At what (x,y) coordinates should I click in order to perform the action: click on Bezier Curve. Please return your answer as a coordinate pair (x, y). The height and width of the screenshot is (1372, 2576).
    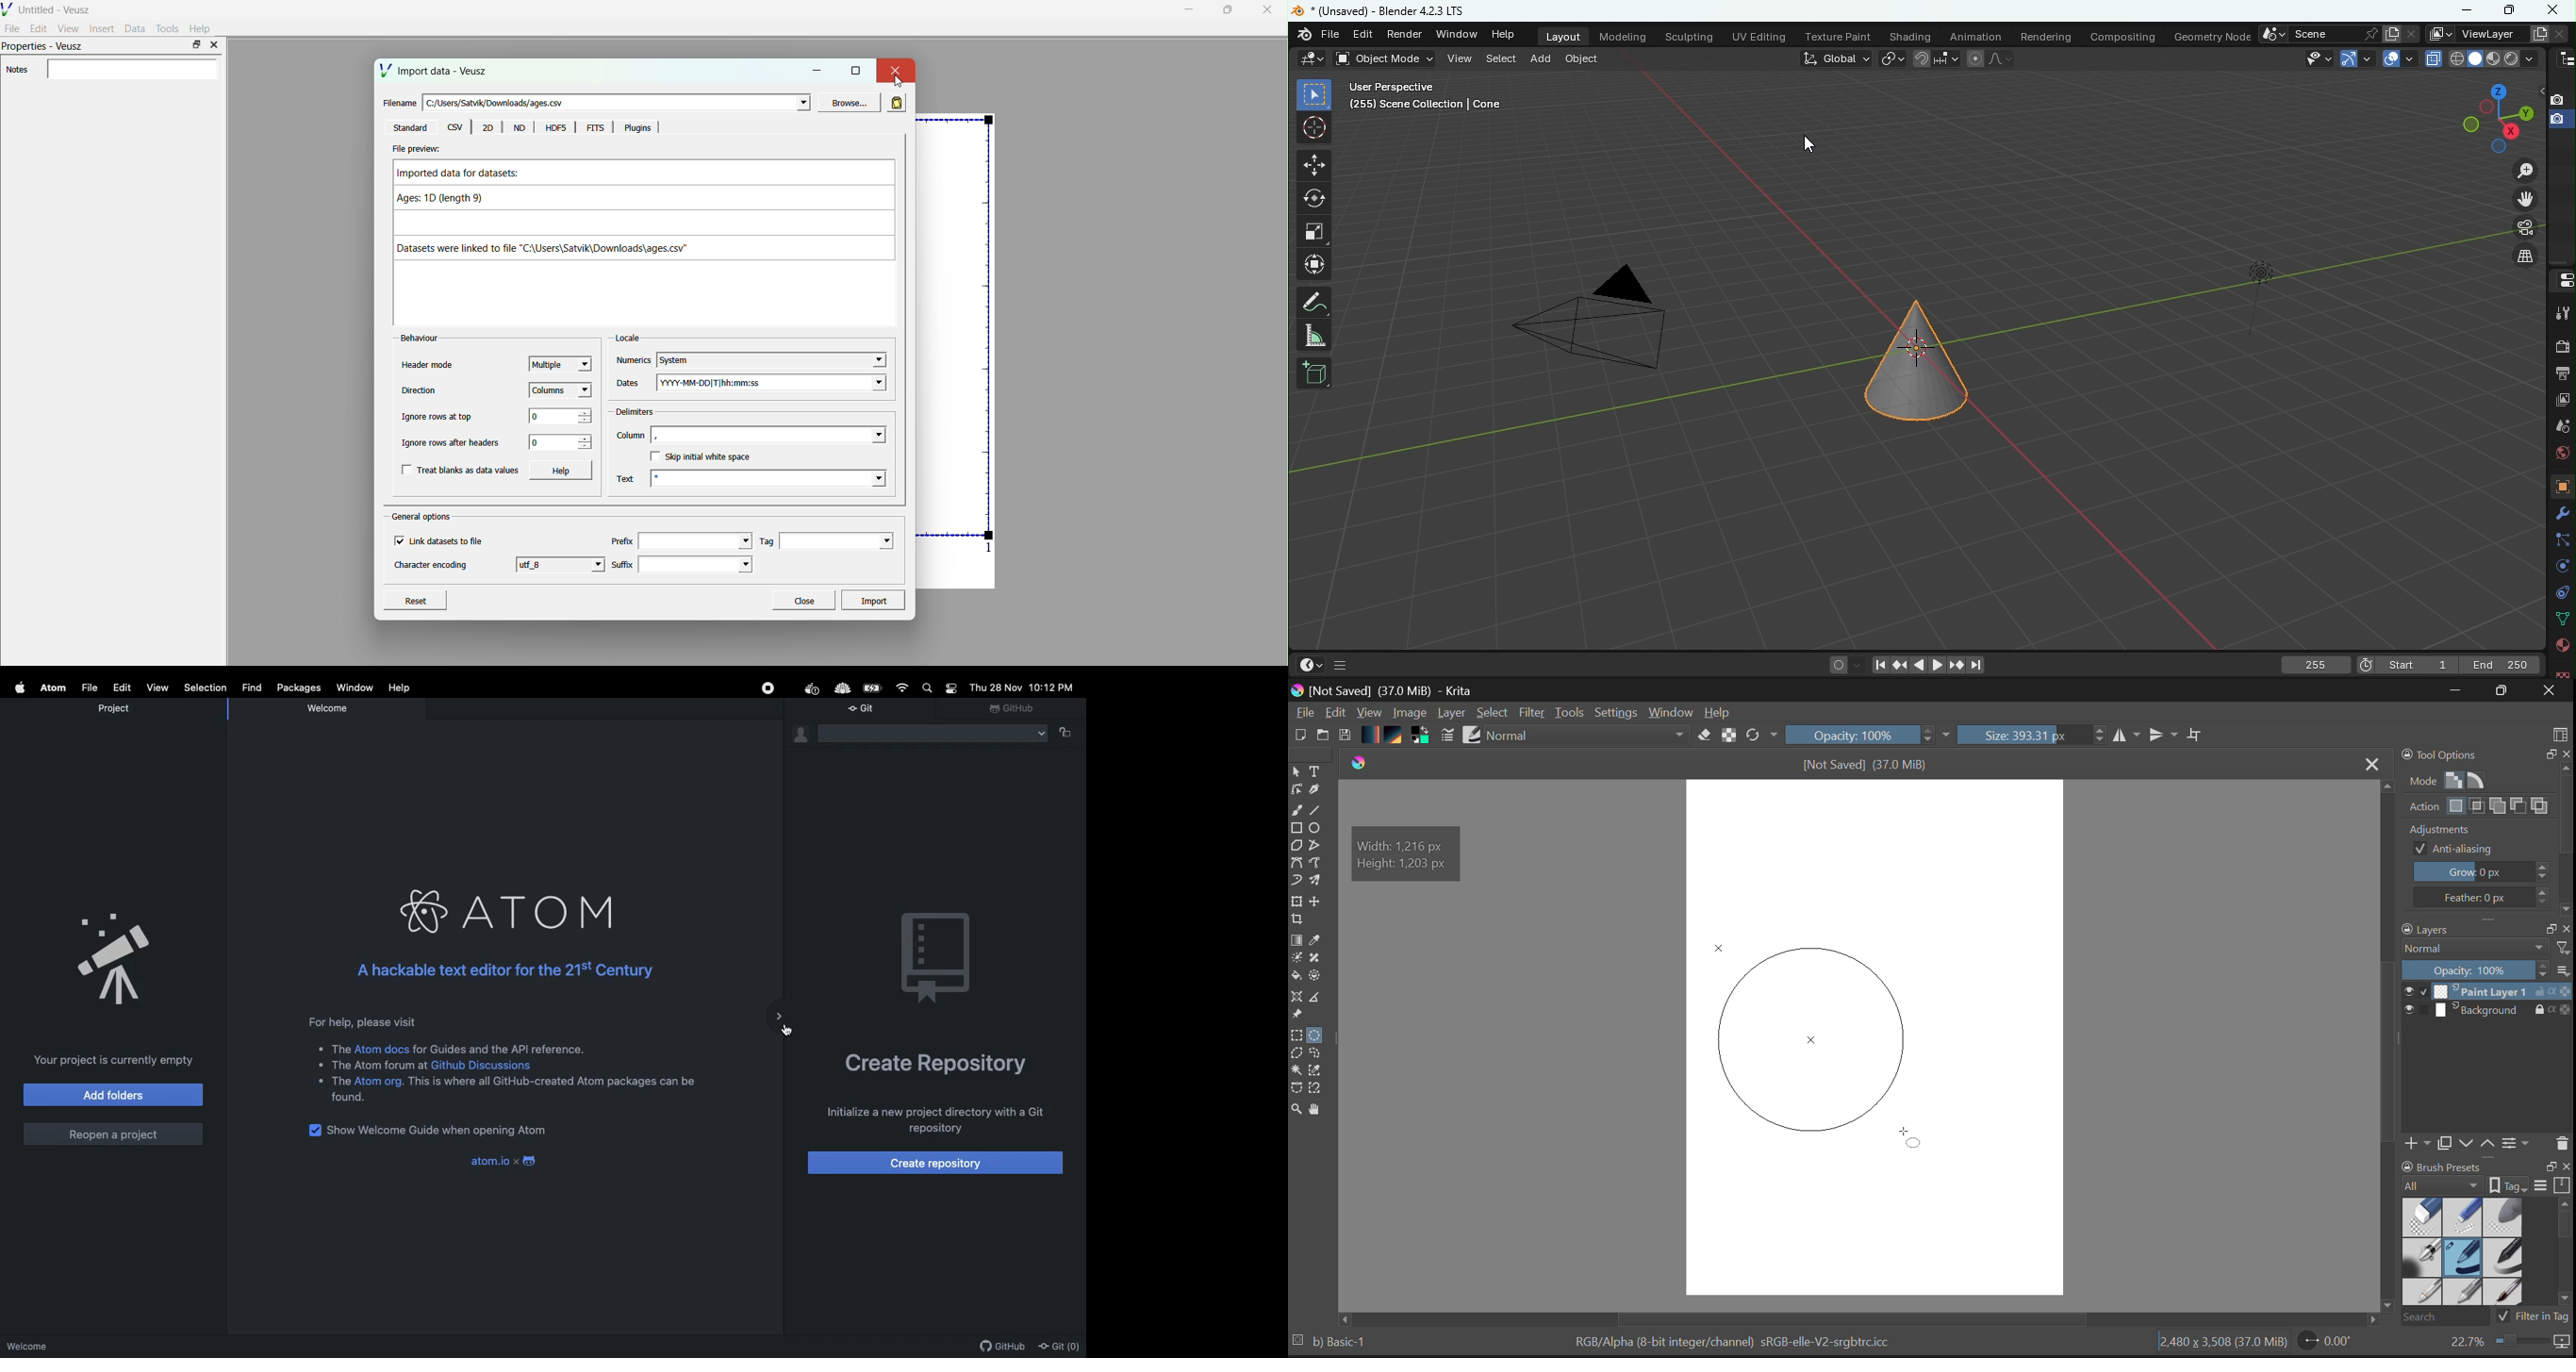
    Looking at the image, I should click on (1297, 1088).